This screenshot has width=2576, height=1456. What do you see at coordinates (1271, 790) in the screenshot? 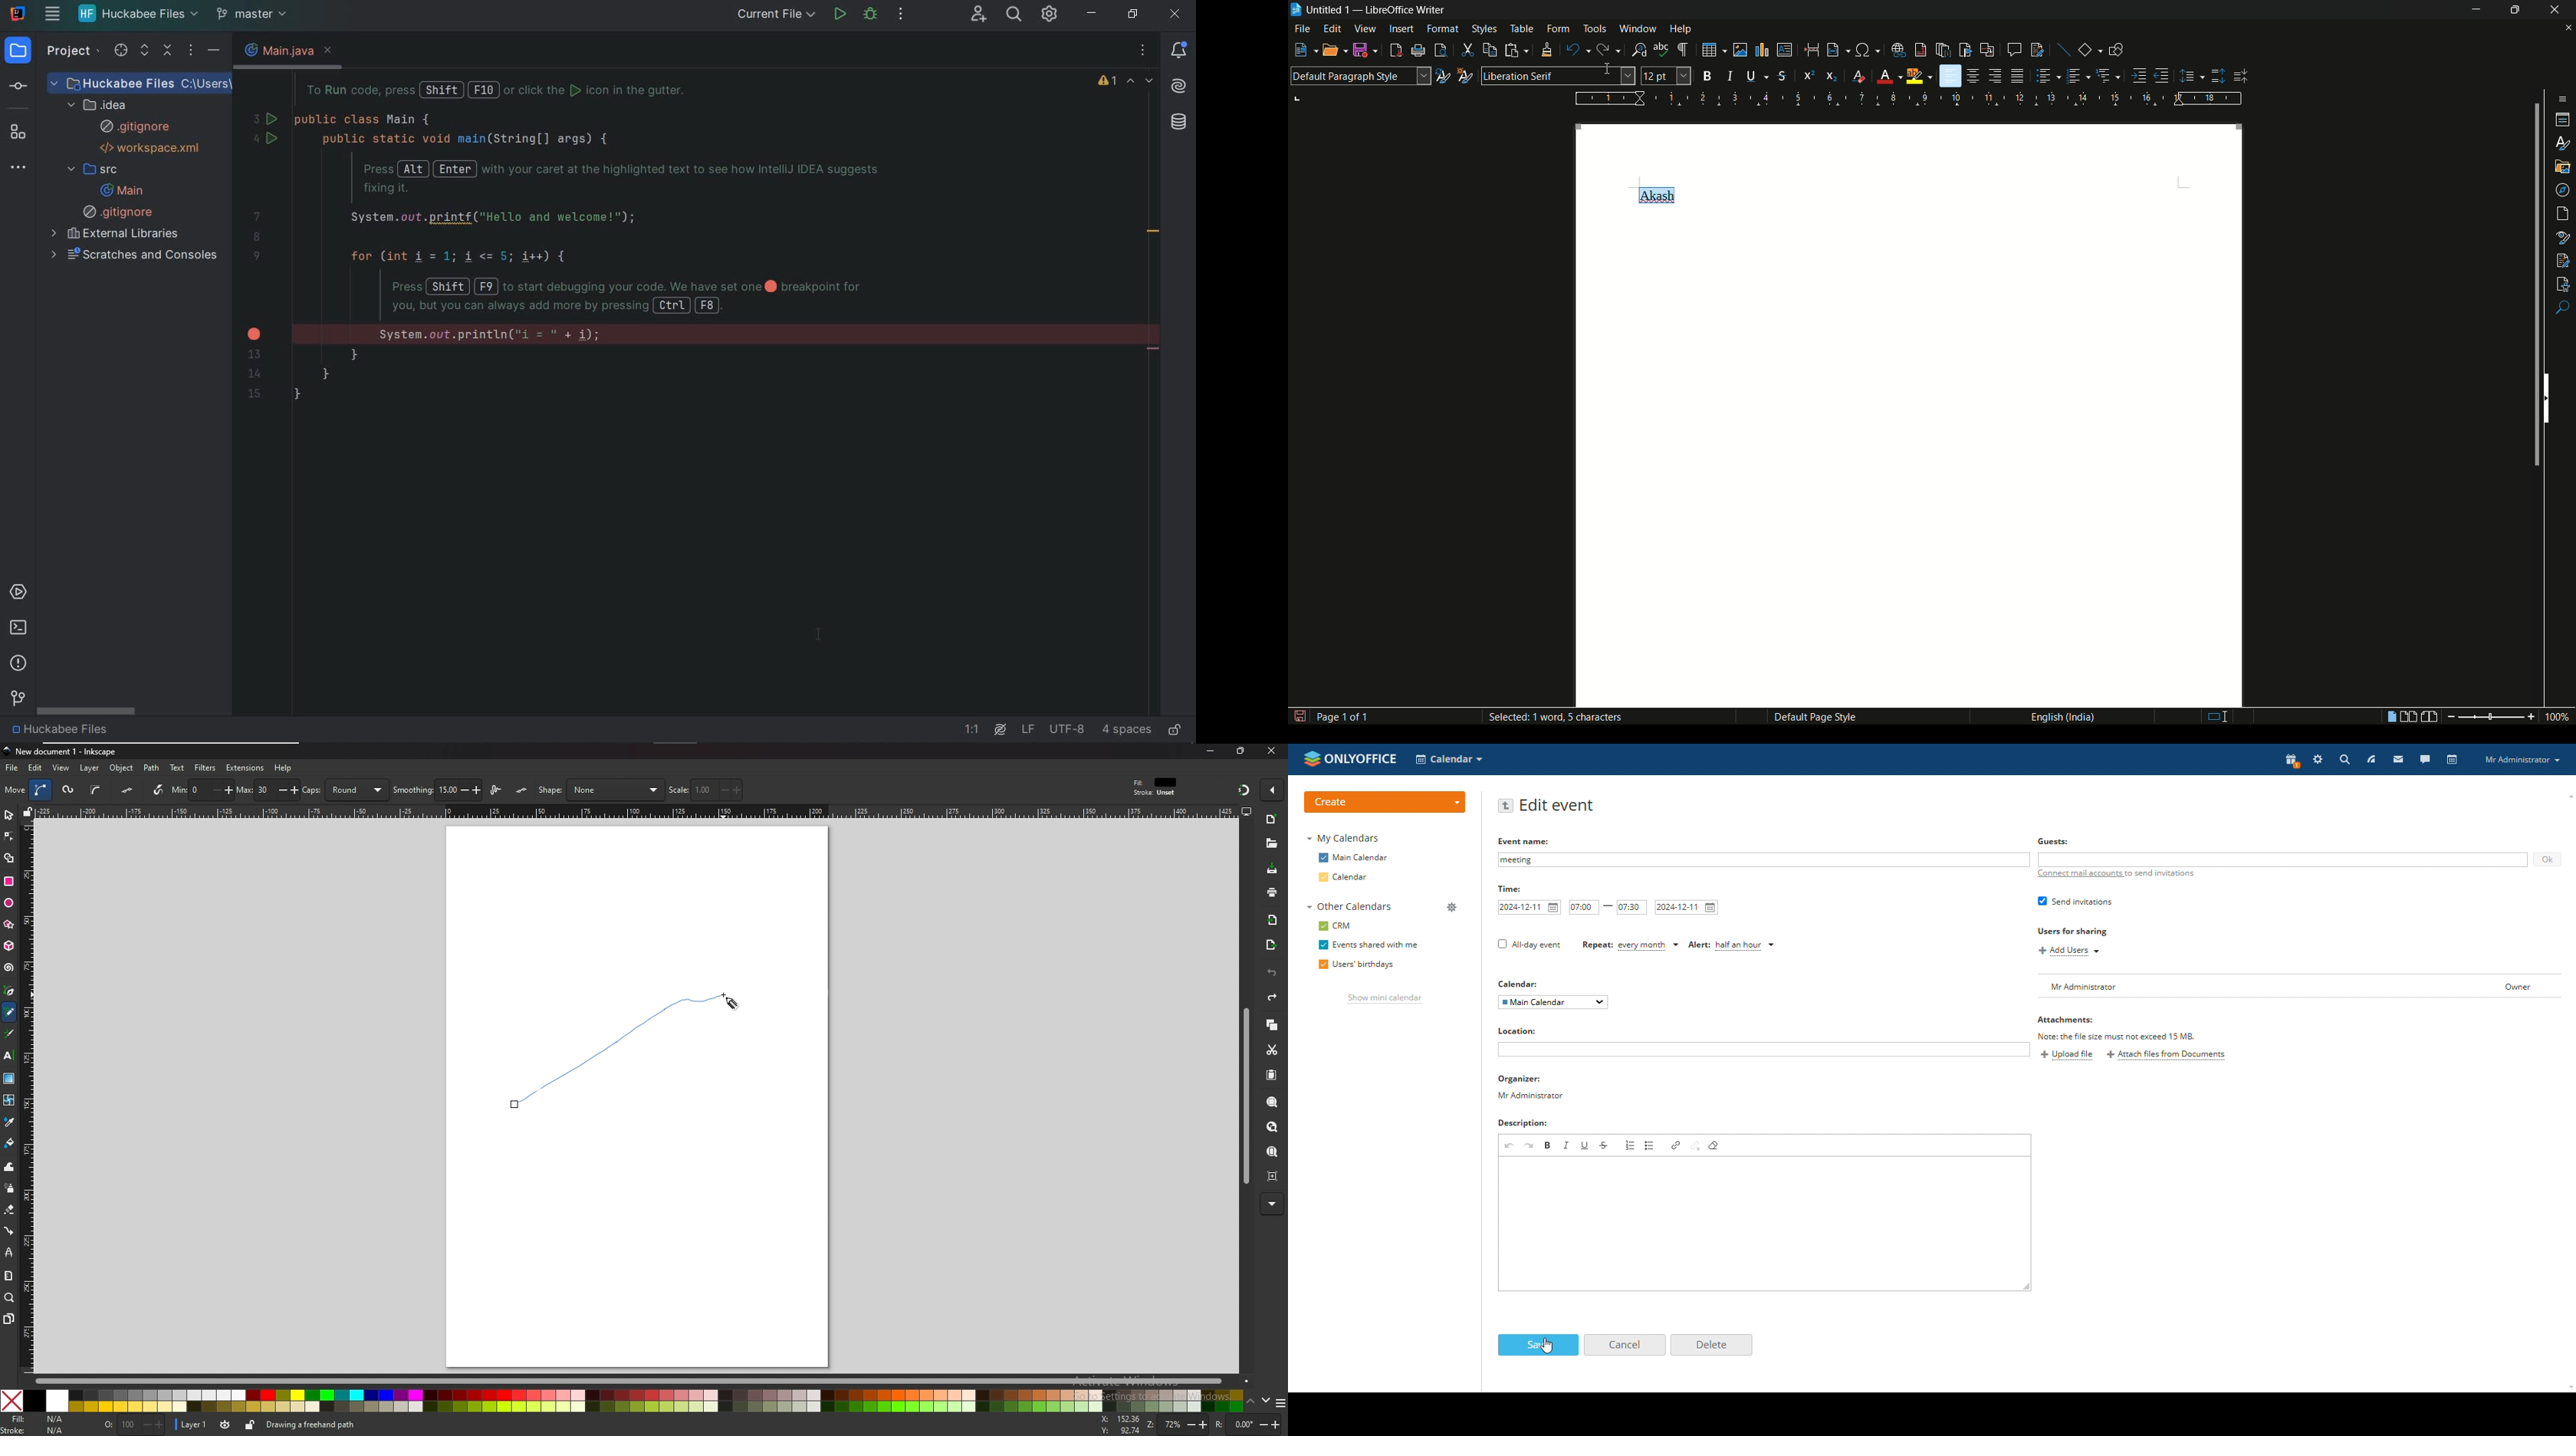
I see `enable snapping` at bounding box center [1271, 790].